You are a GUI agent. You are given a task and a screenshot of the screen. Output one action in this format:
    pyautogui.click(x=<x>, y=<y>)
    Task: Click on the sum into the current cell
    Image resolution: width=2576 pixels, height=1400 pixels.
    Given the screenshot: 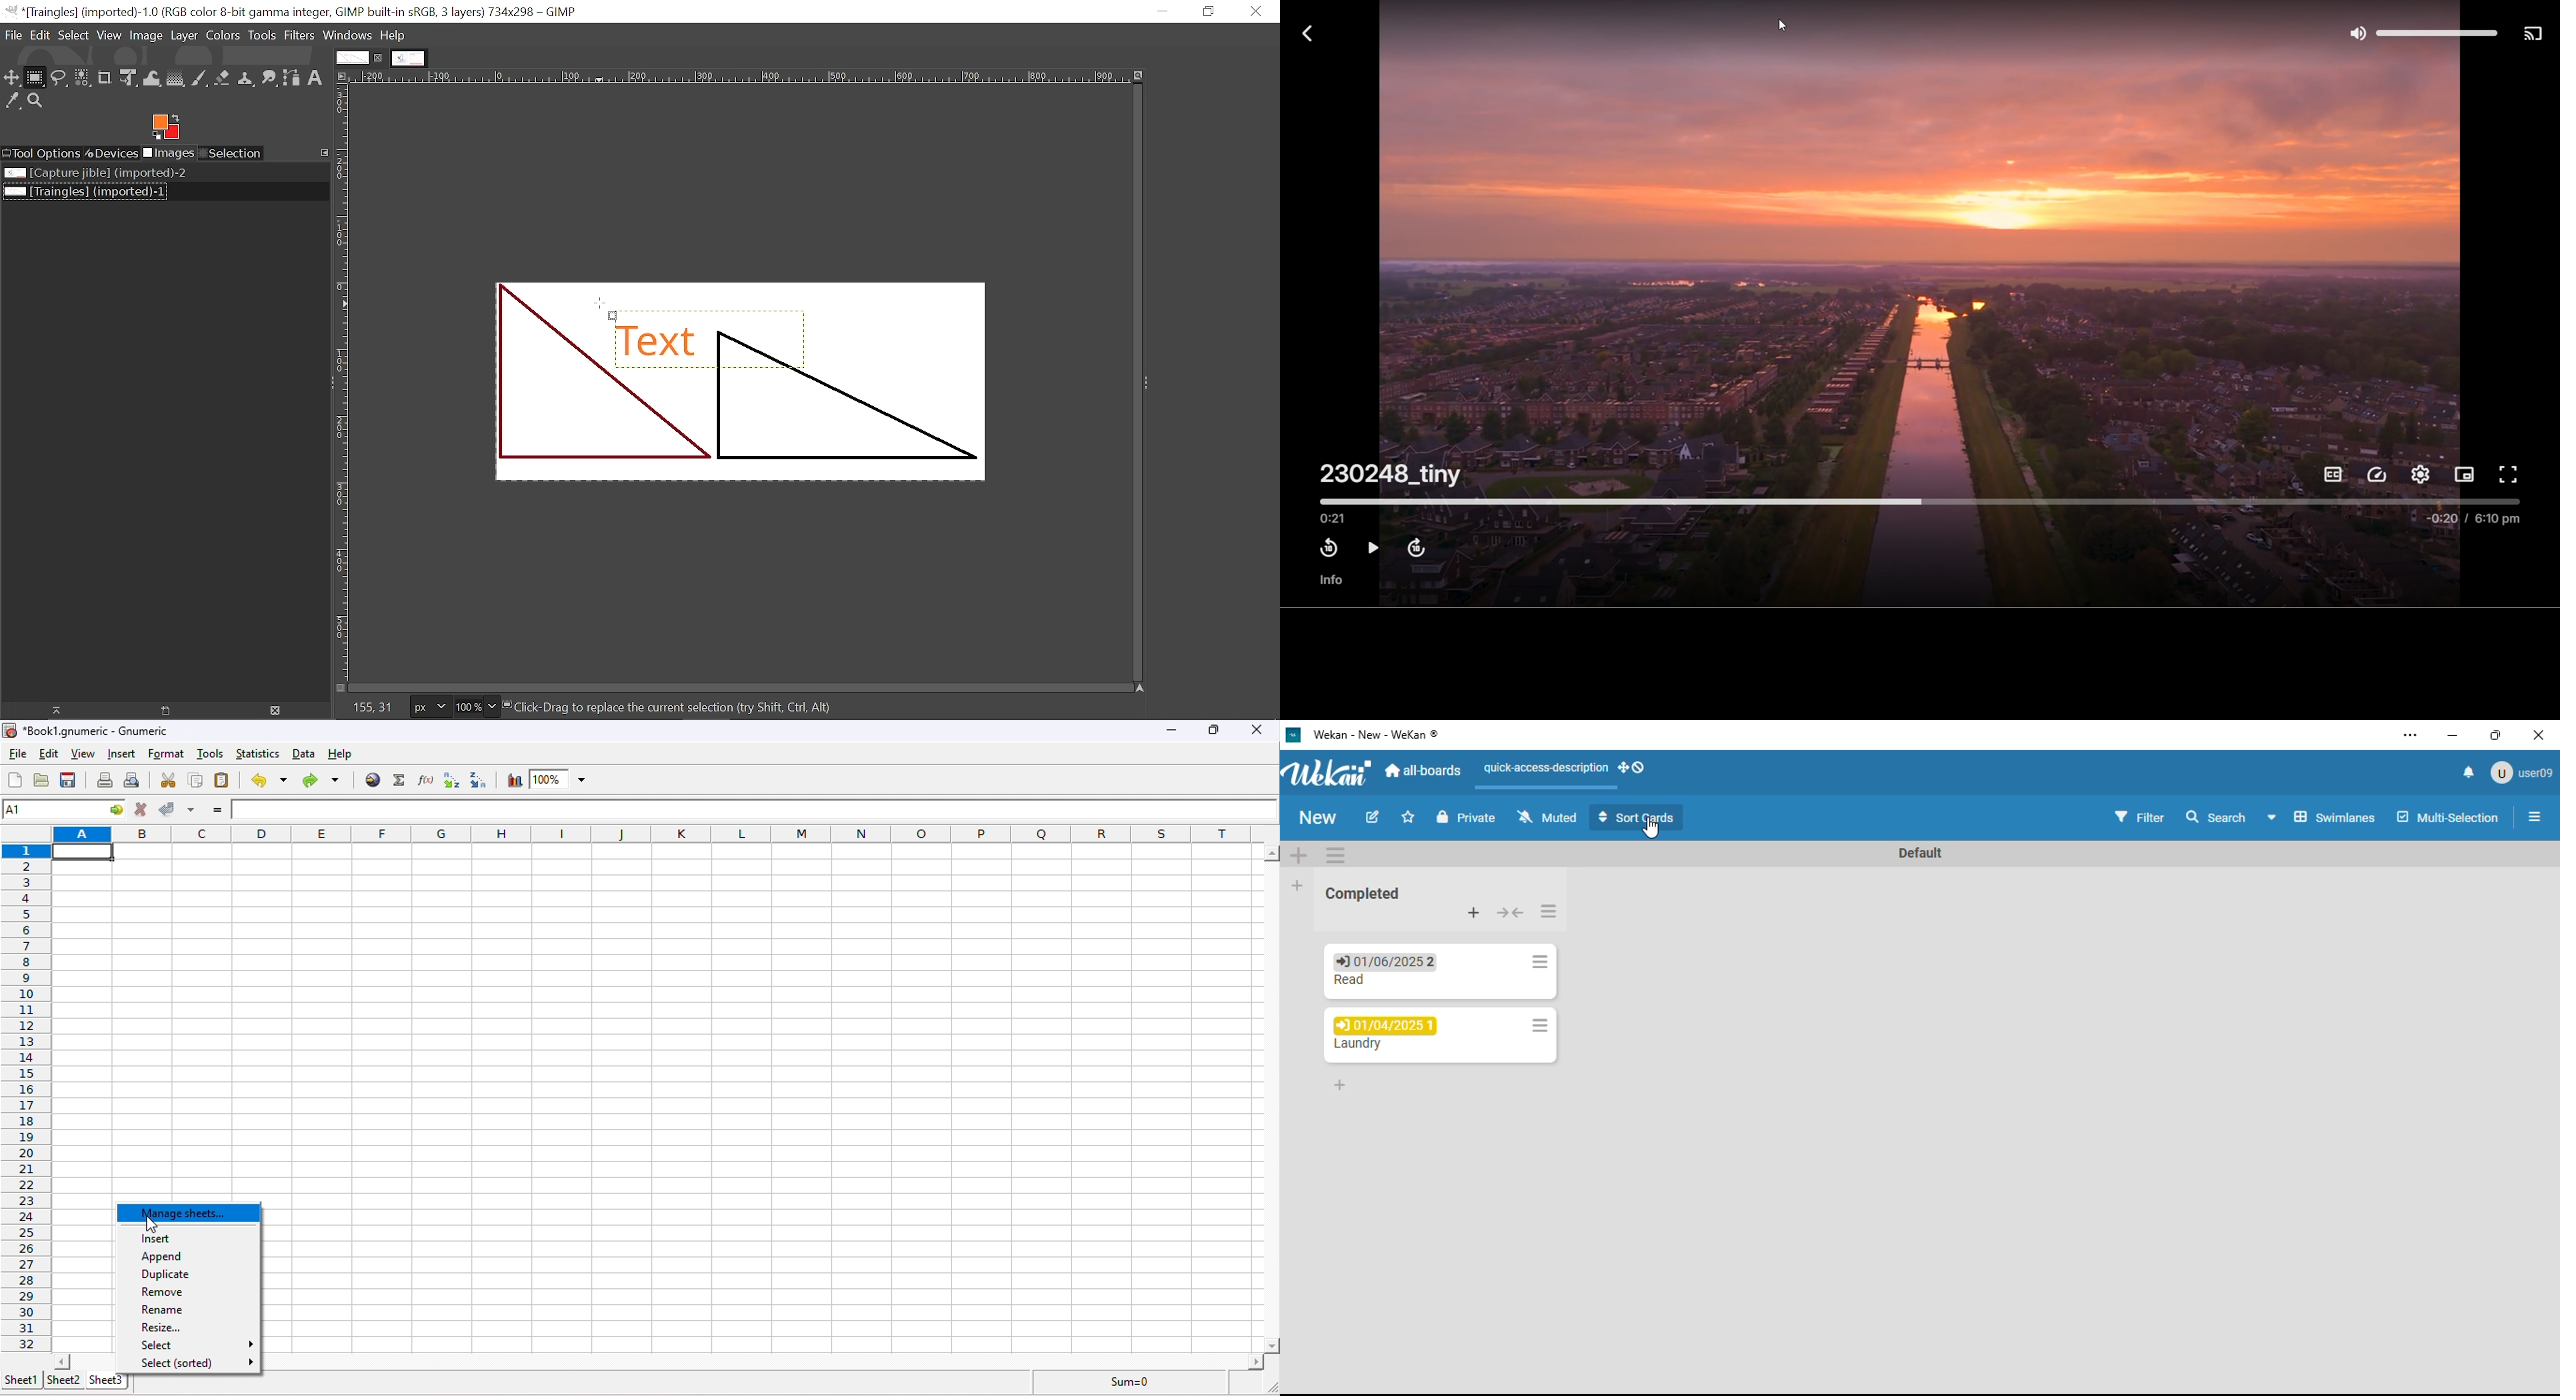 What is the action you would take?
    pyautogui.click(x=397, y=781)
    